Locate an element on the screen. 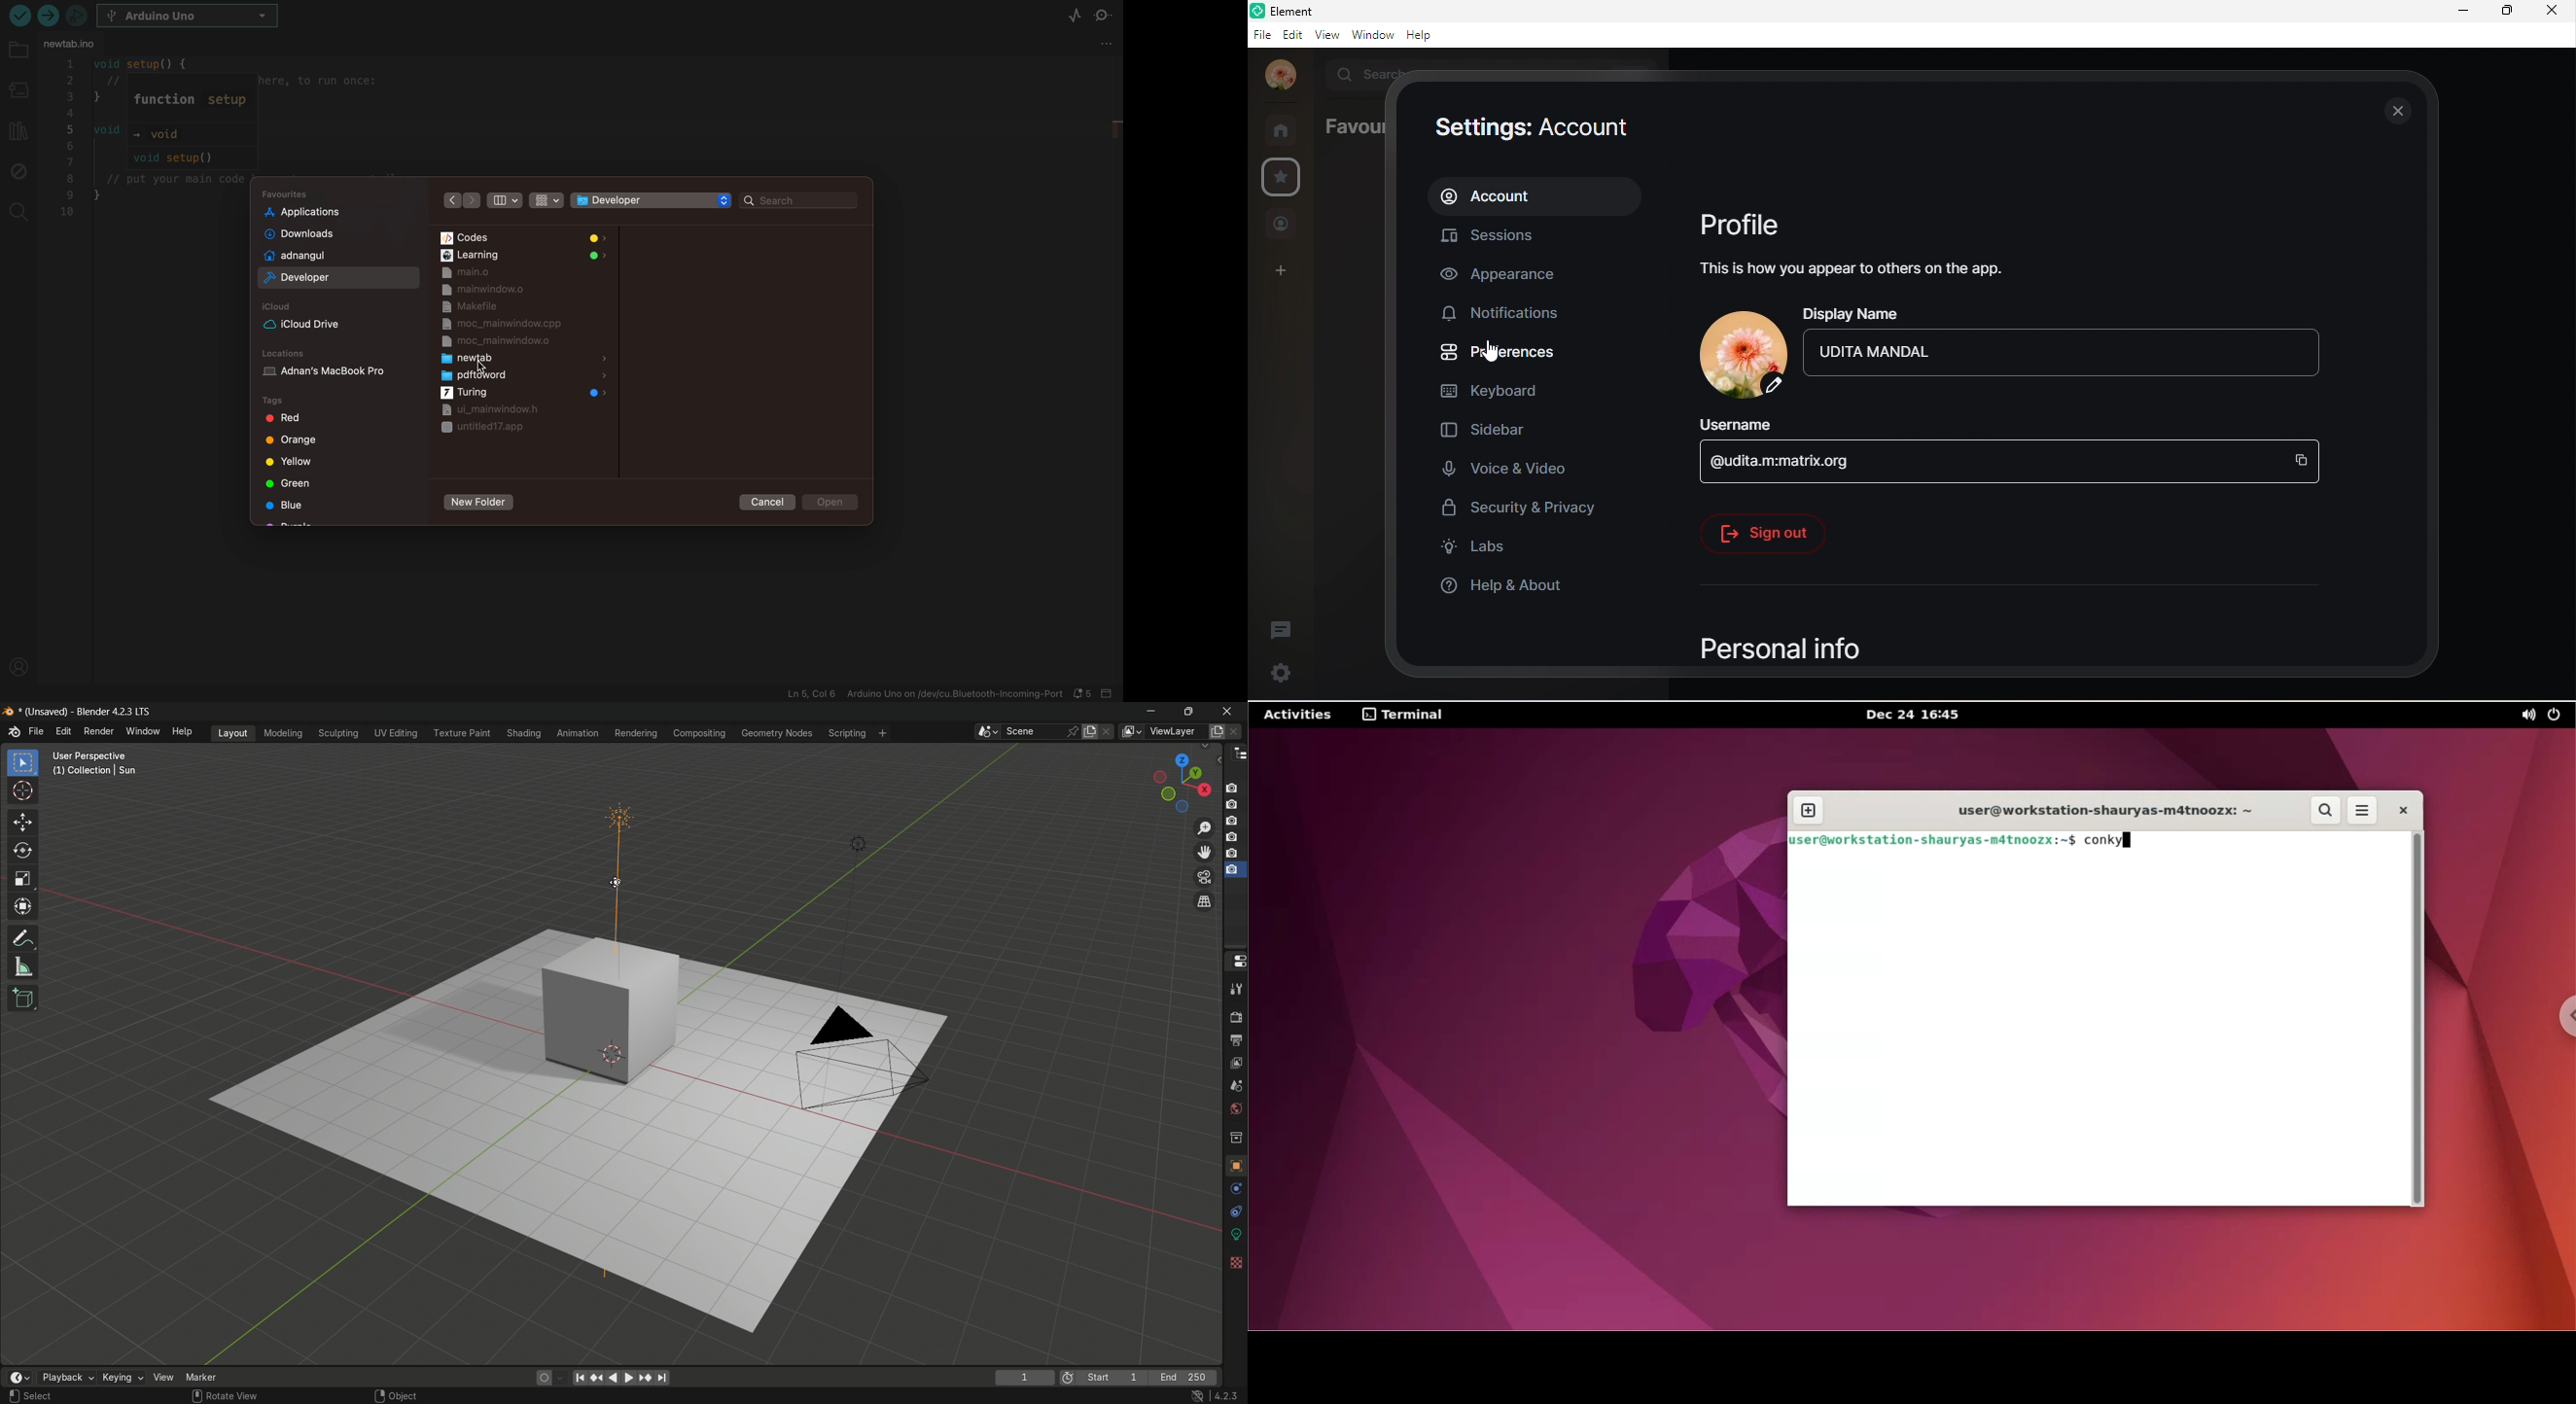  rotate view is located at coordinates (233, 1396).